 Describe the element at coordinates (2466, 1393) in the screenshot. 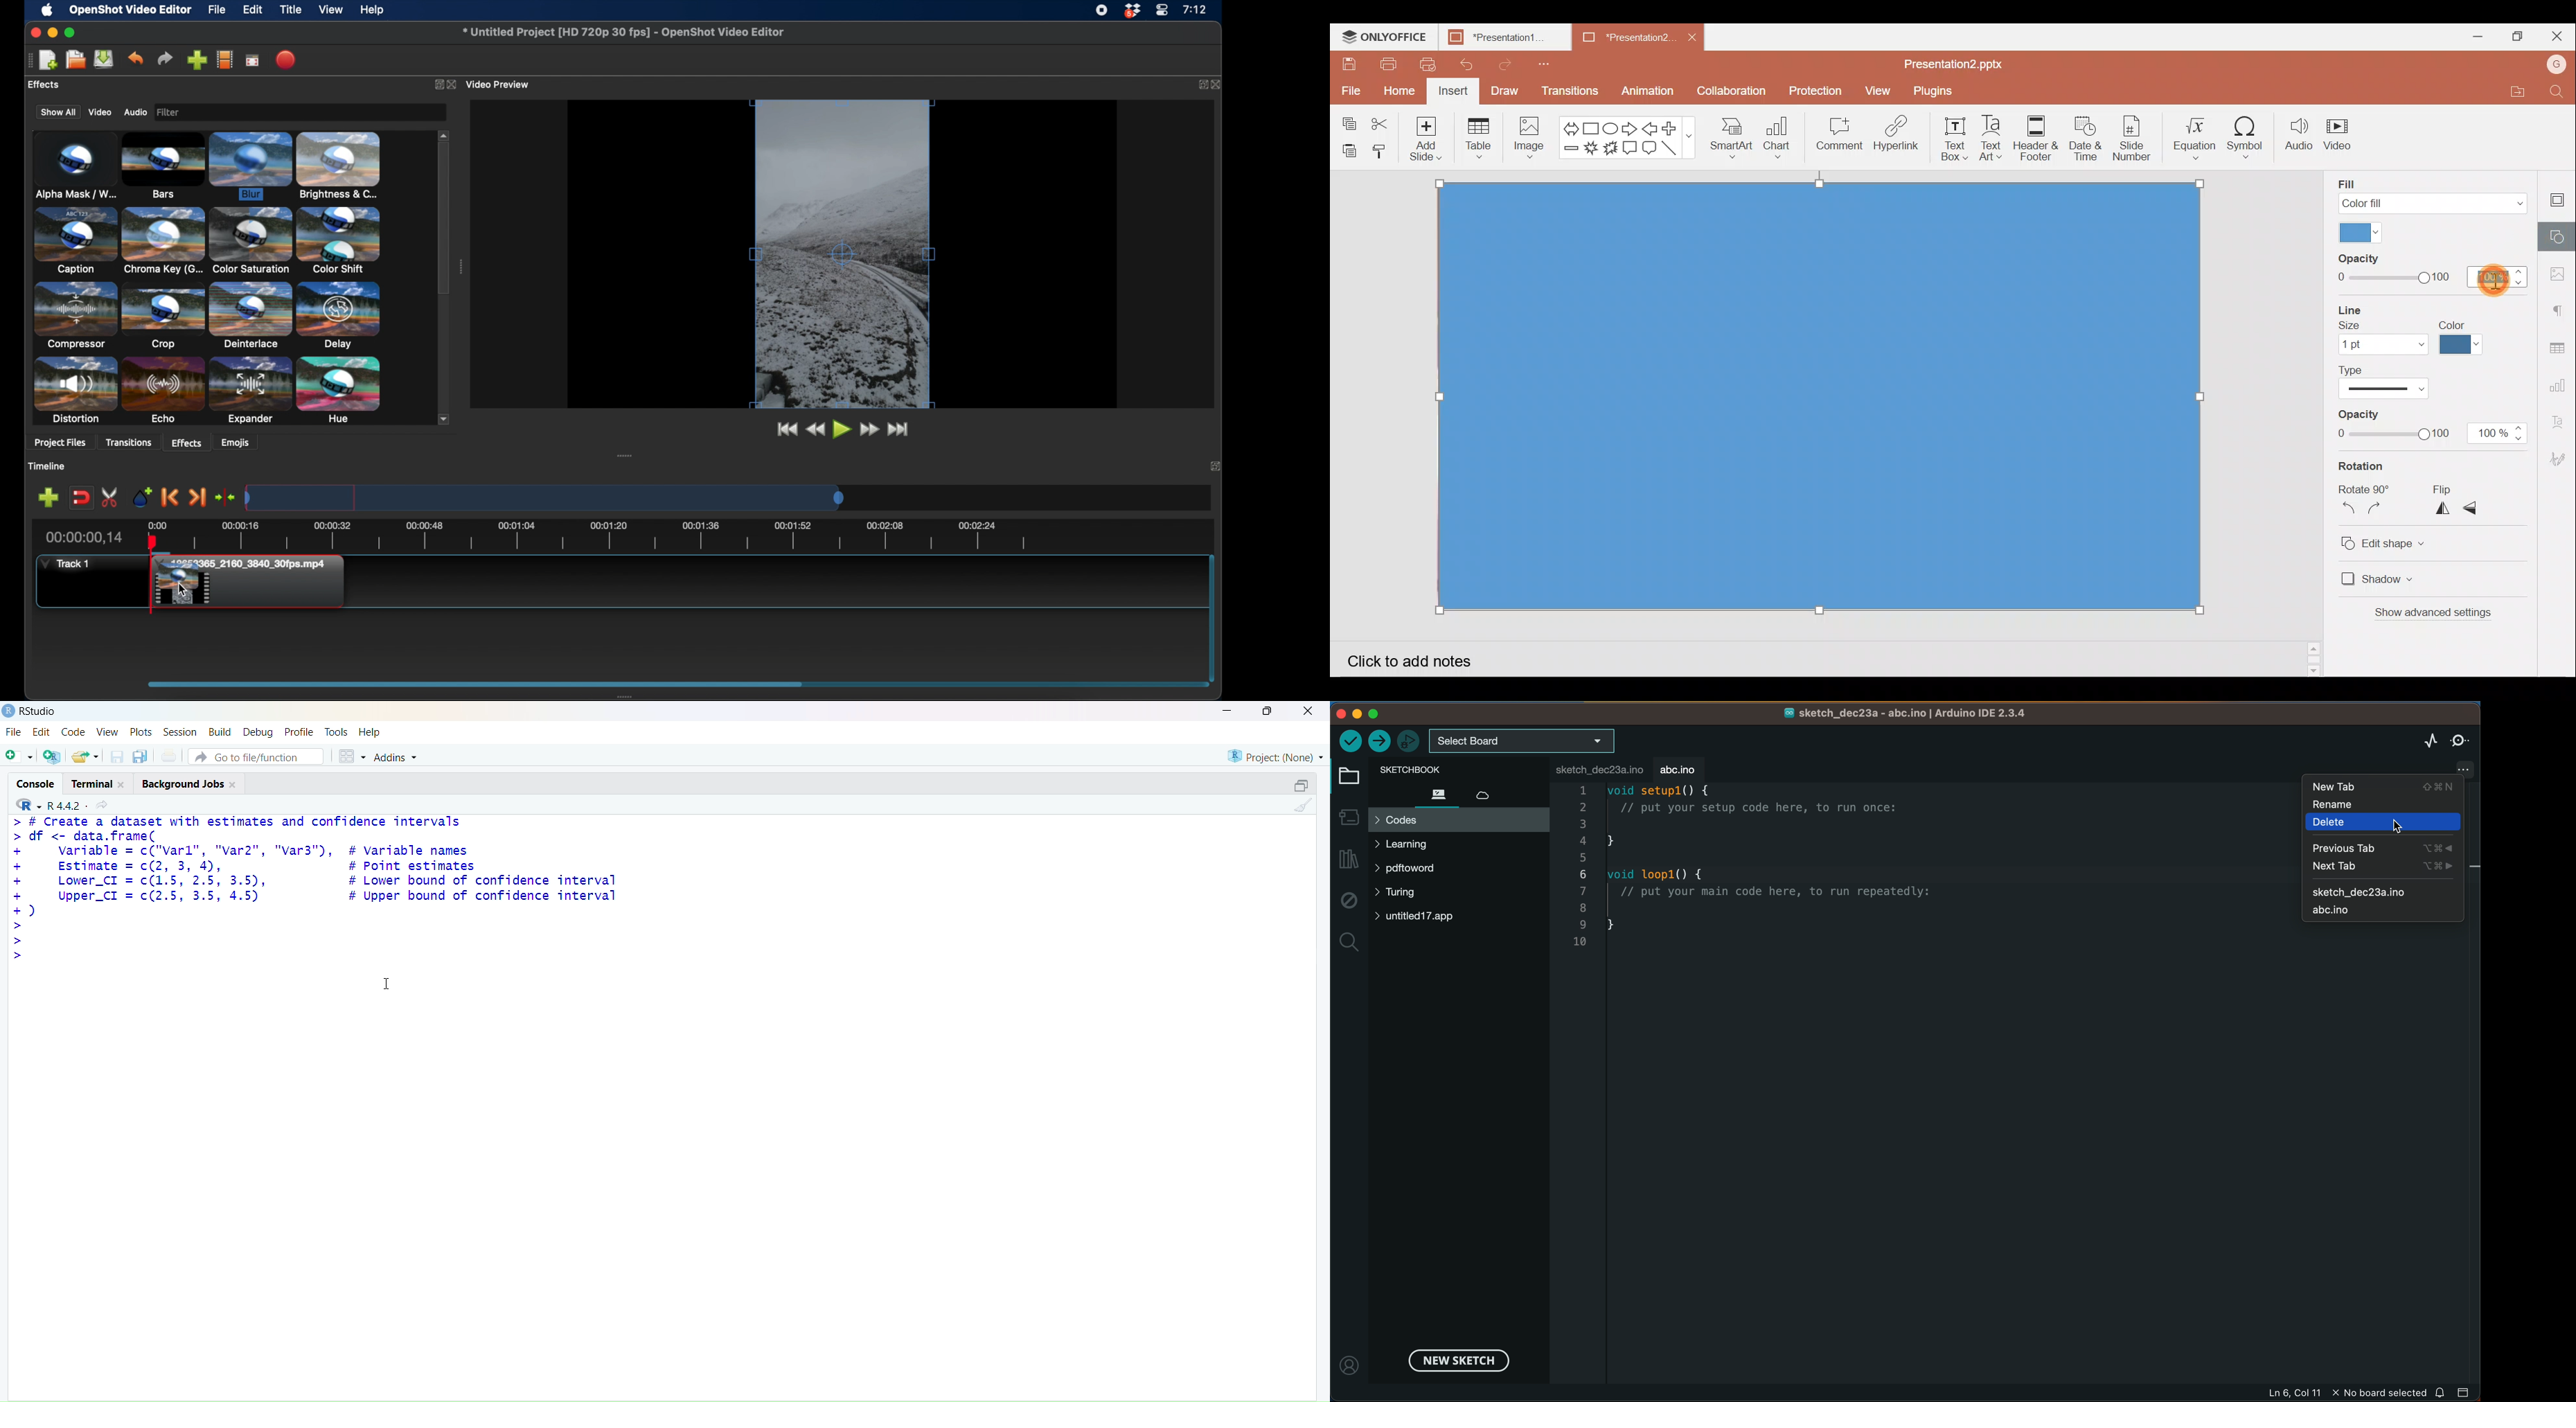

I see `close slide bar` at that location.